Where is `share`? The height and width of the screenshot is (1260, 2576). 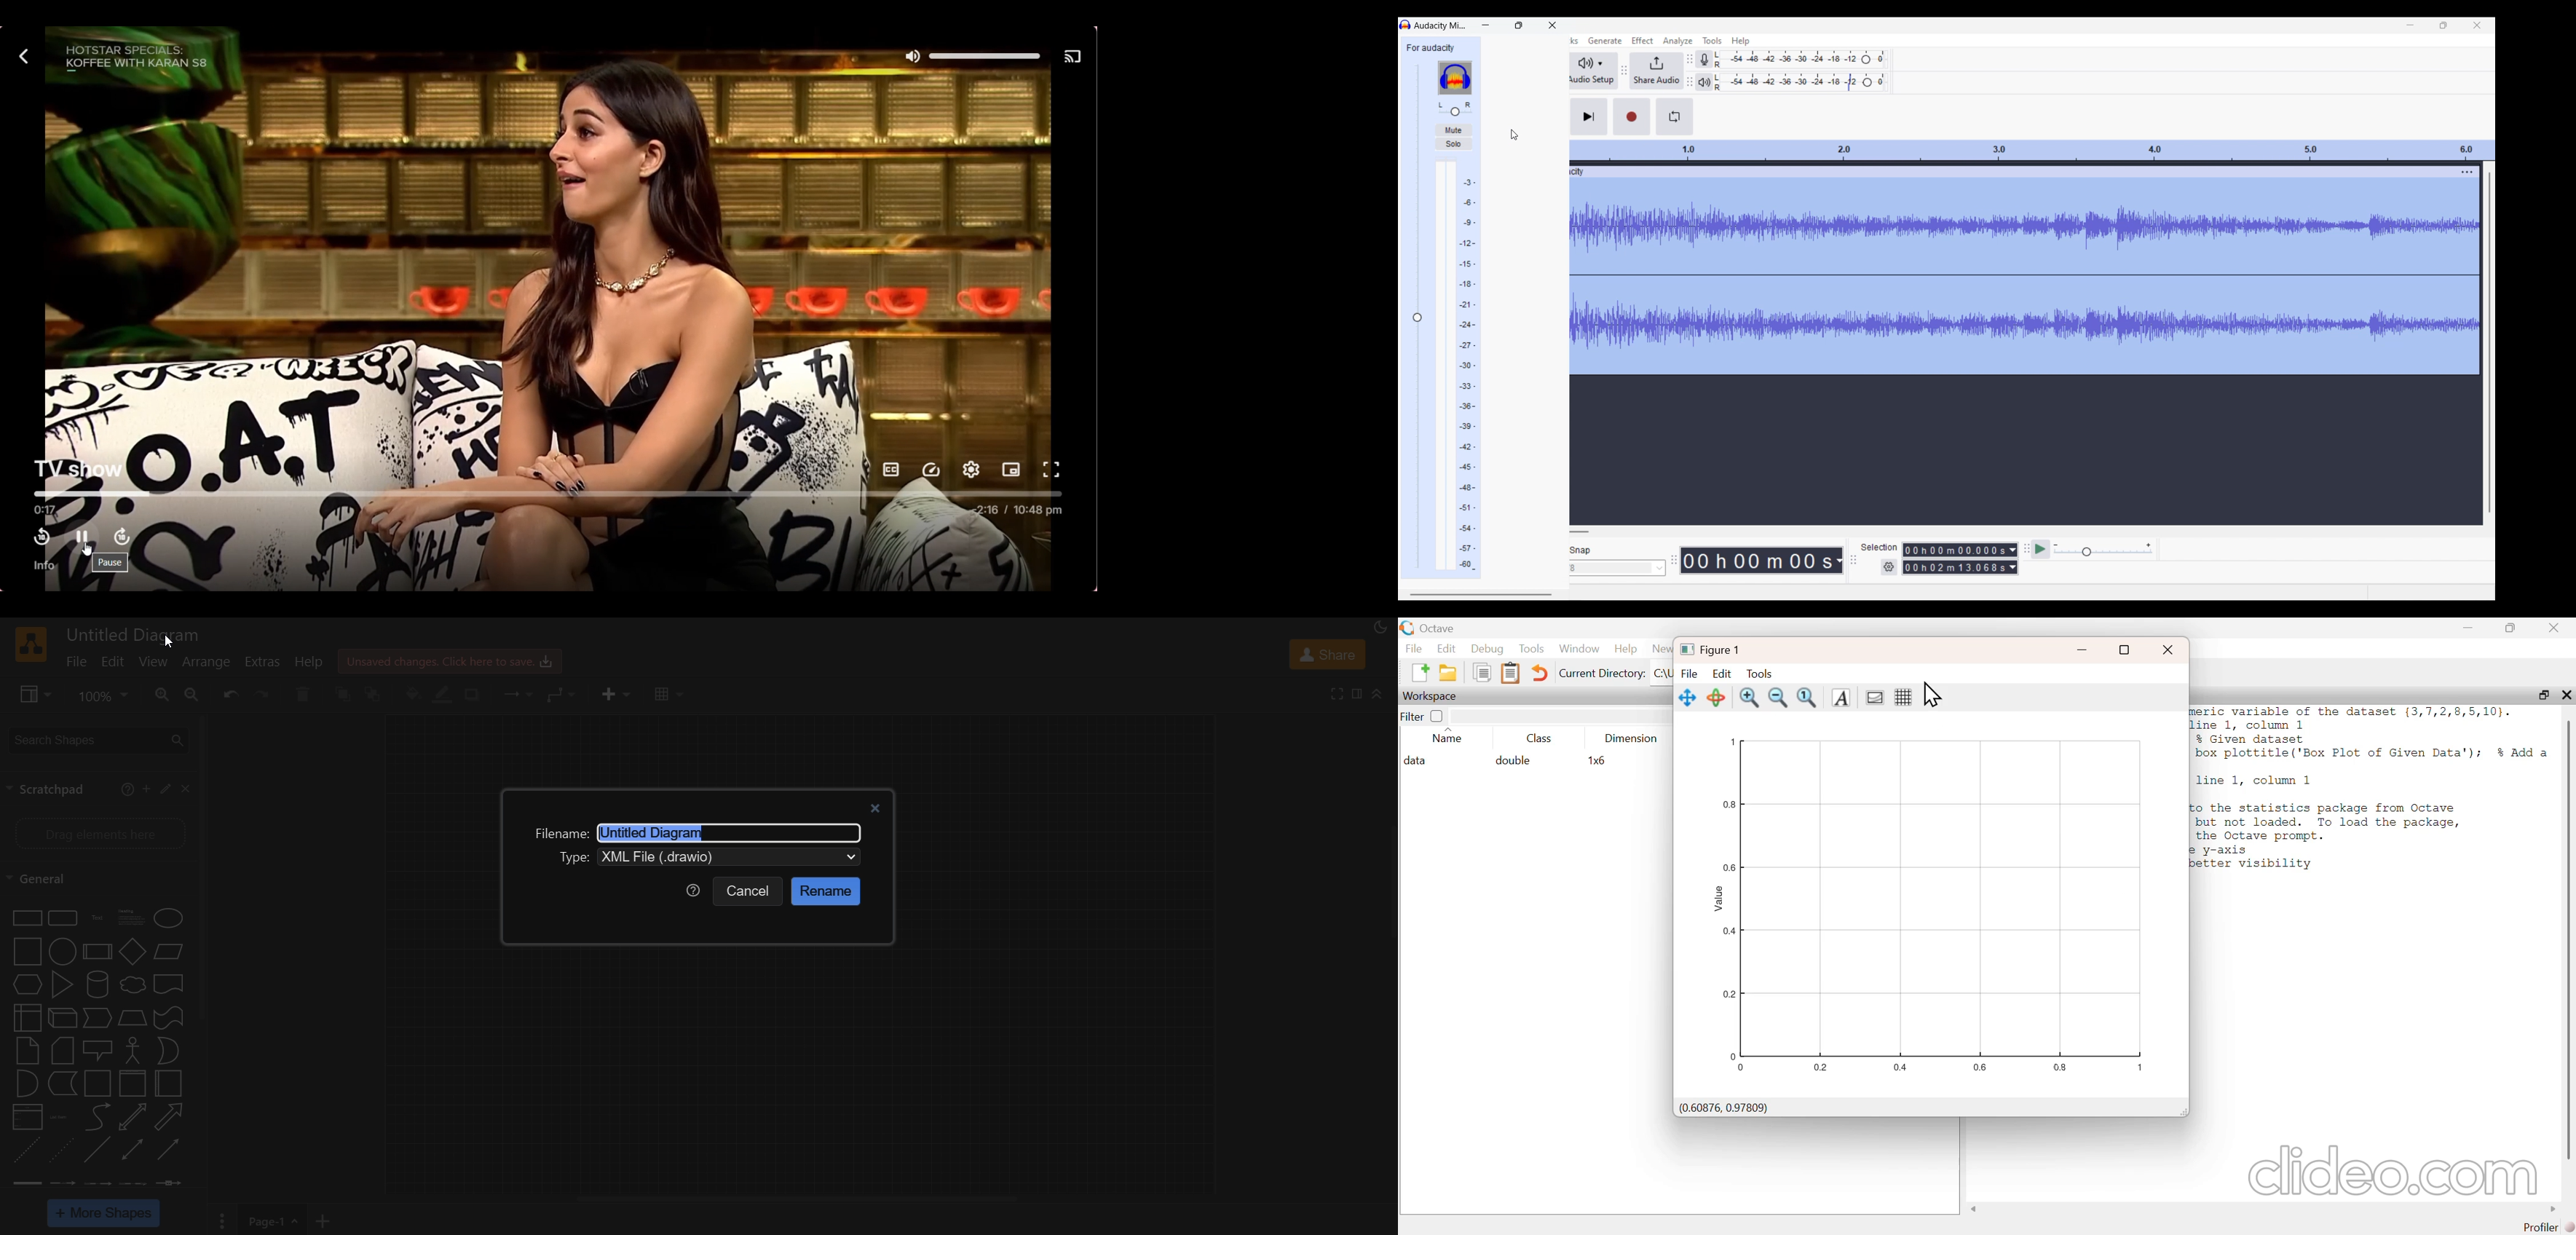
share is located at coordinates (1328, 656).